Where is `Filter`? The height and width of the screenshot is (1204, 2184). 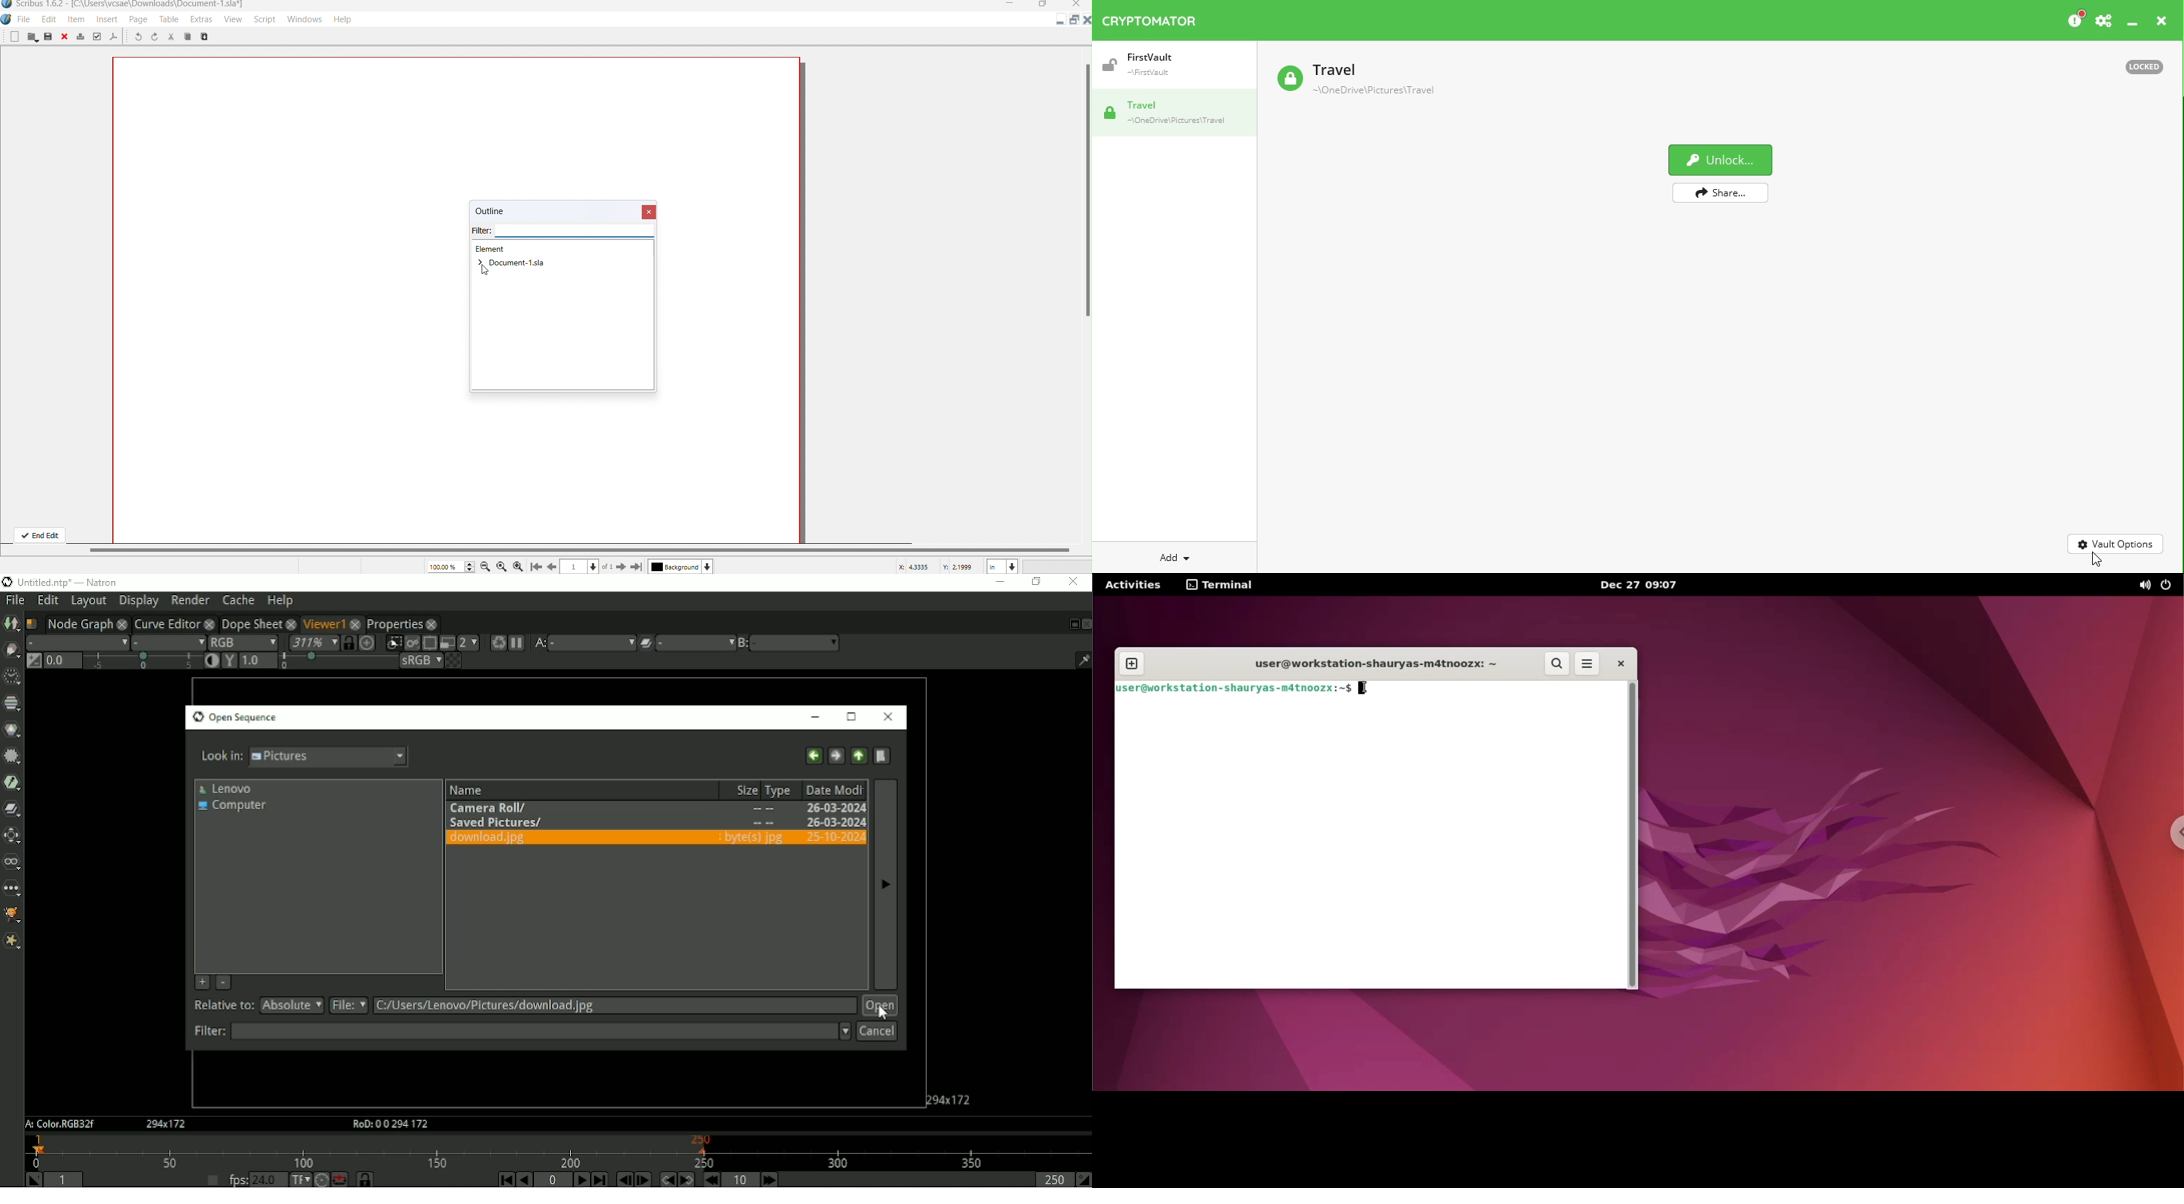
Filter is located at coordinates (564, 233).